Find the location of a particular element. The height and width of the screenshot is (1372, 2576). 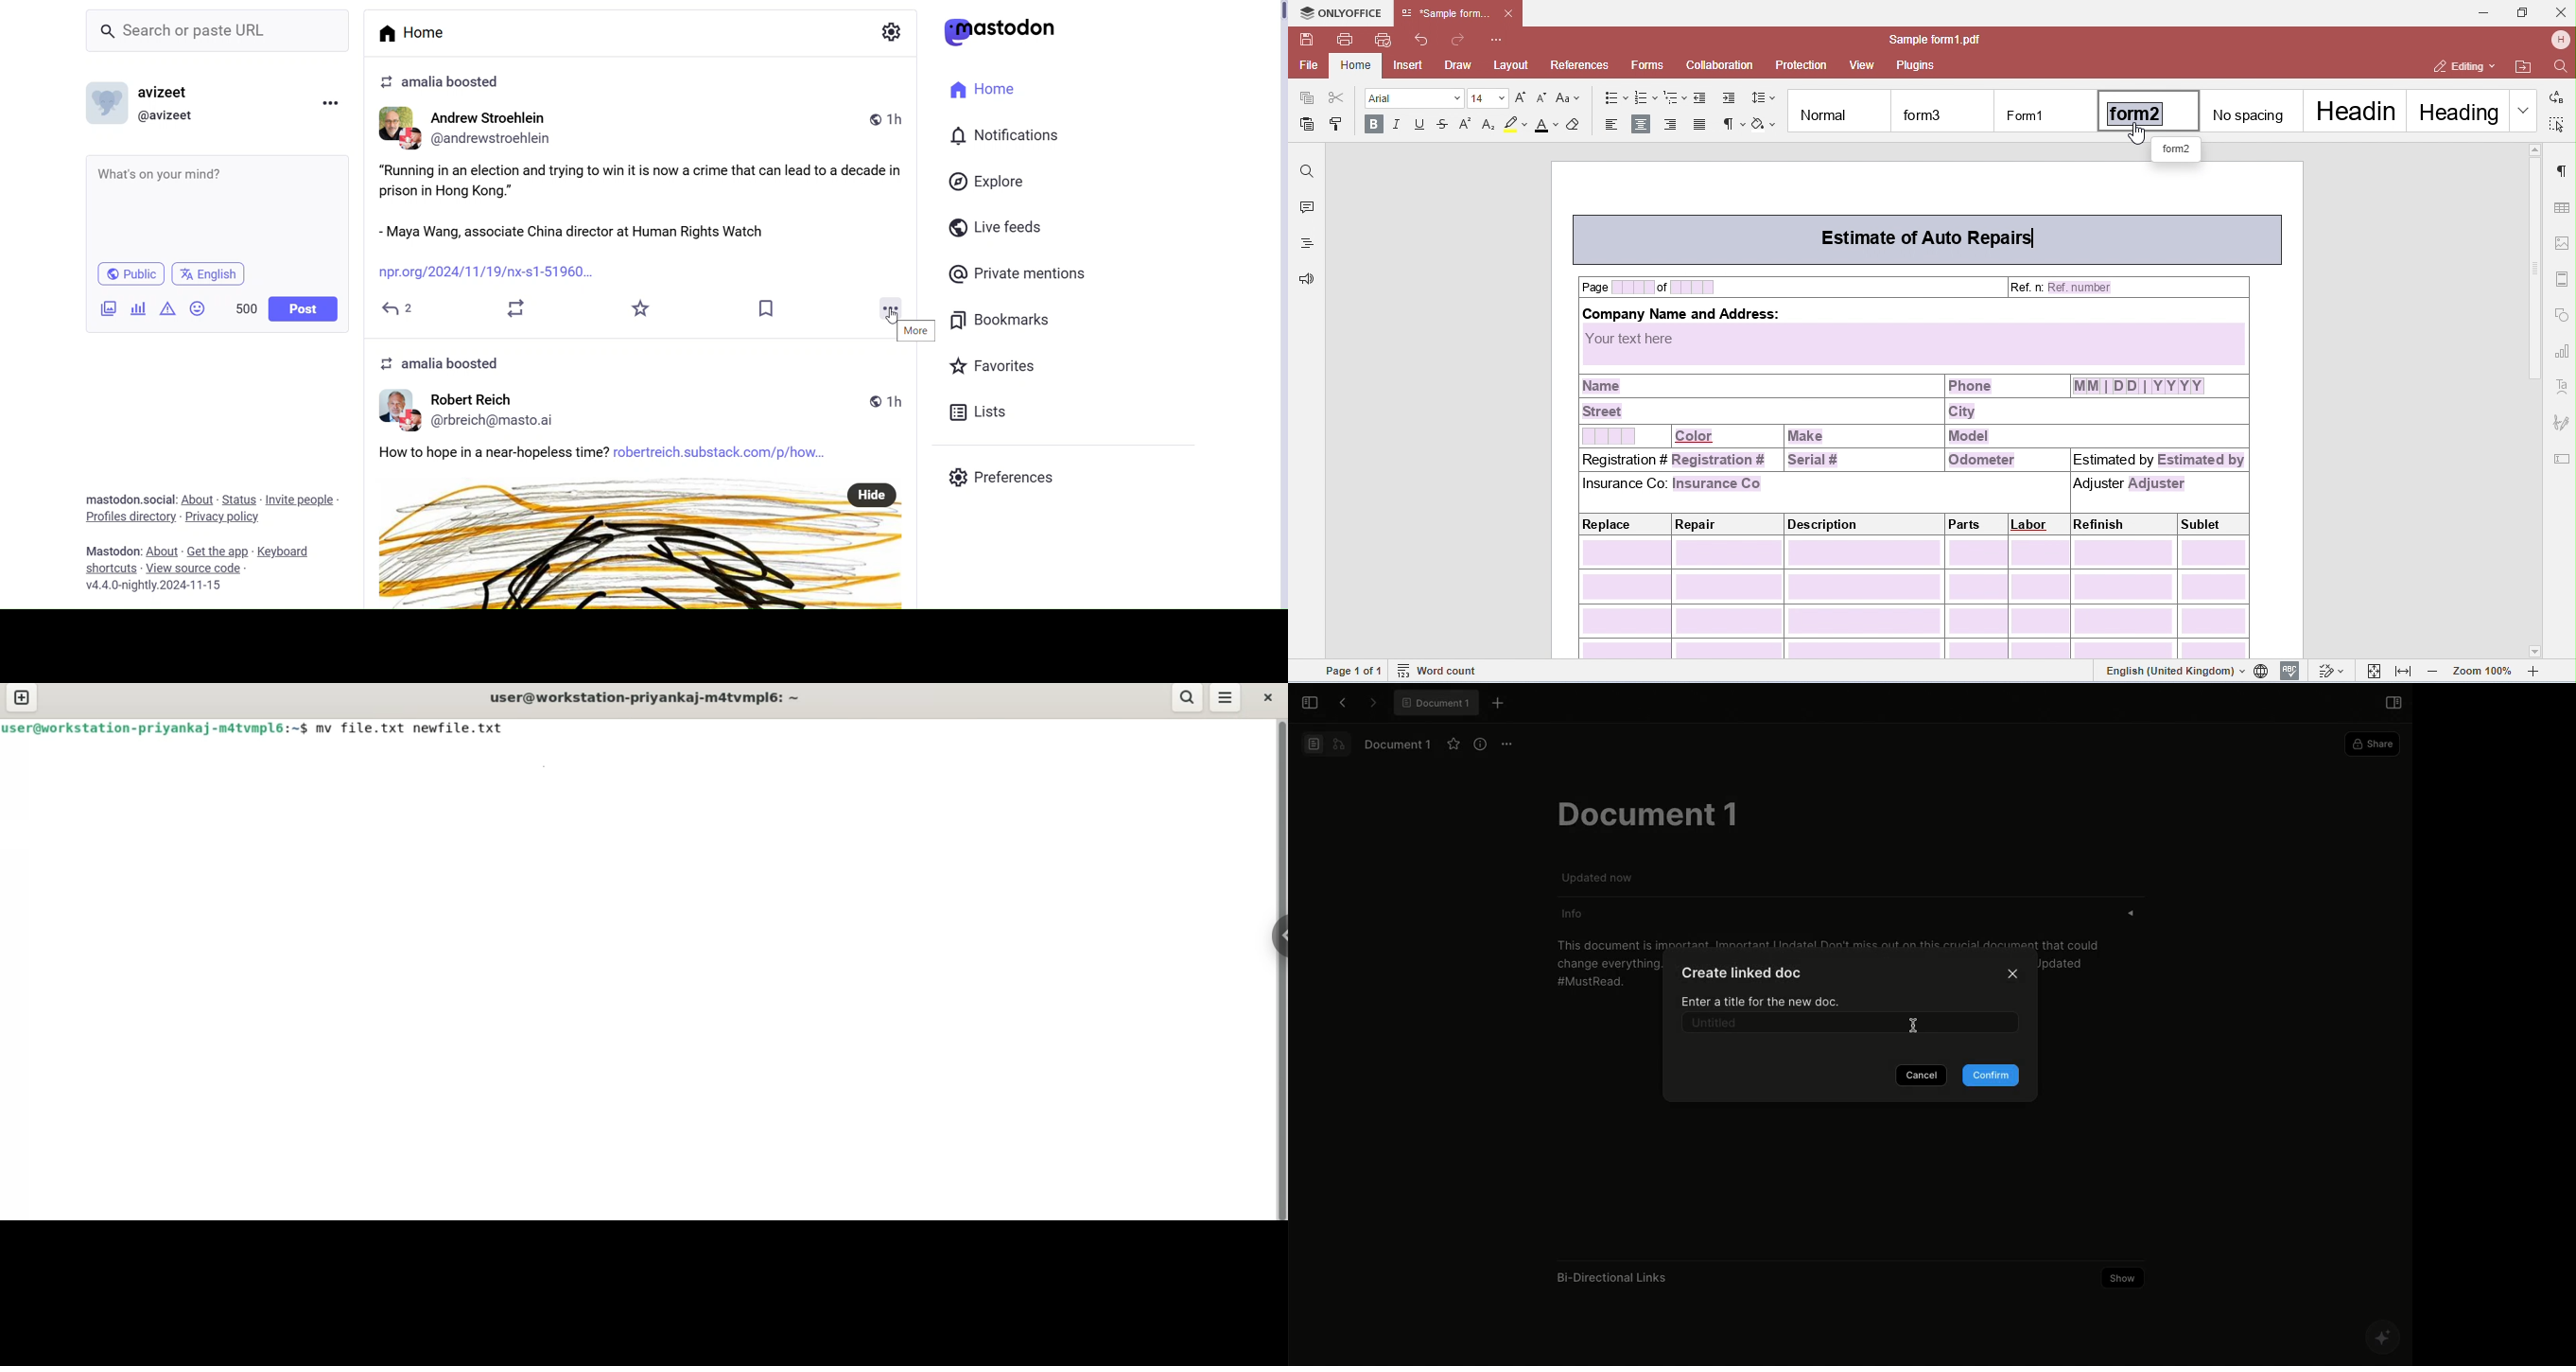

Home is located at coordinates (982, 88).